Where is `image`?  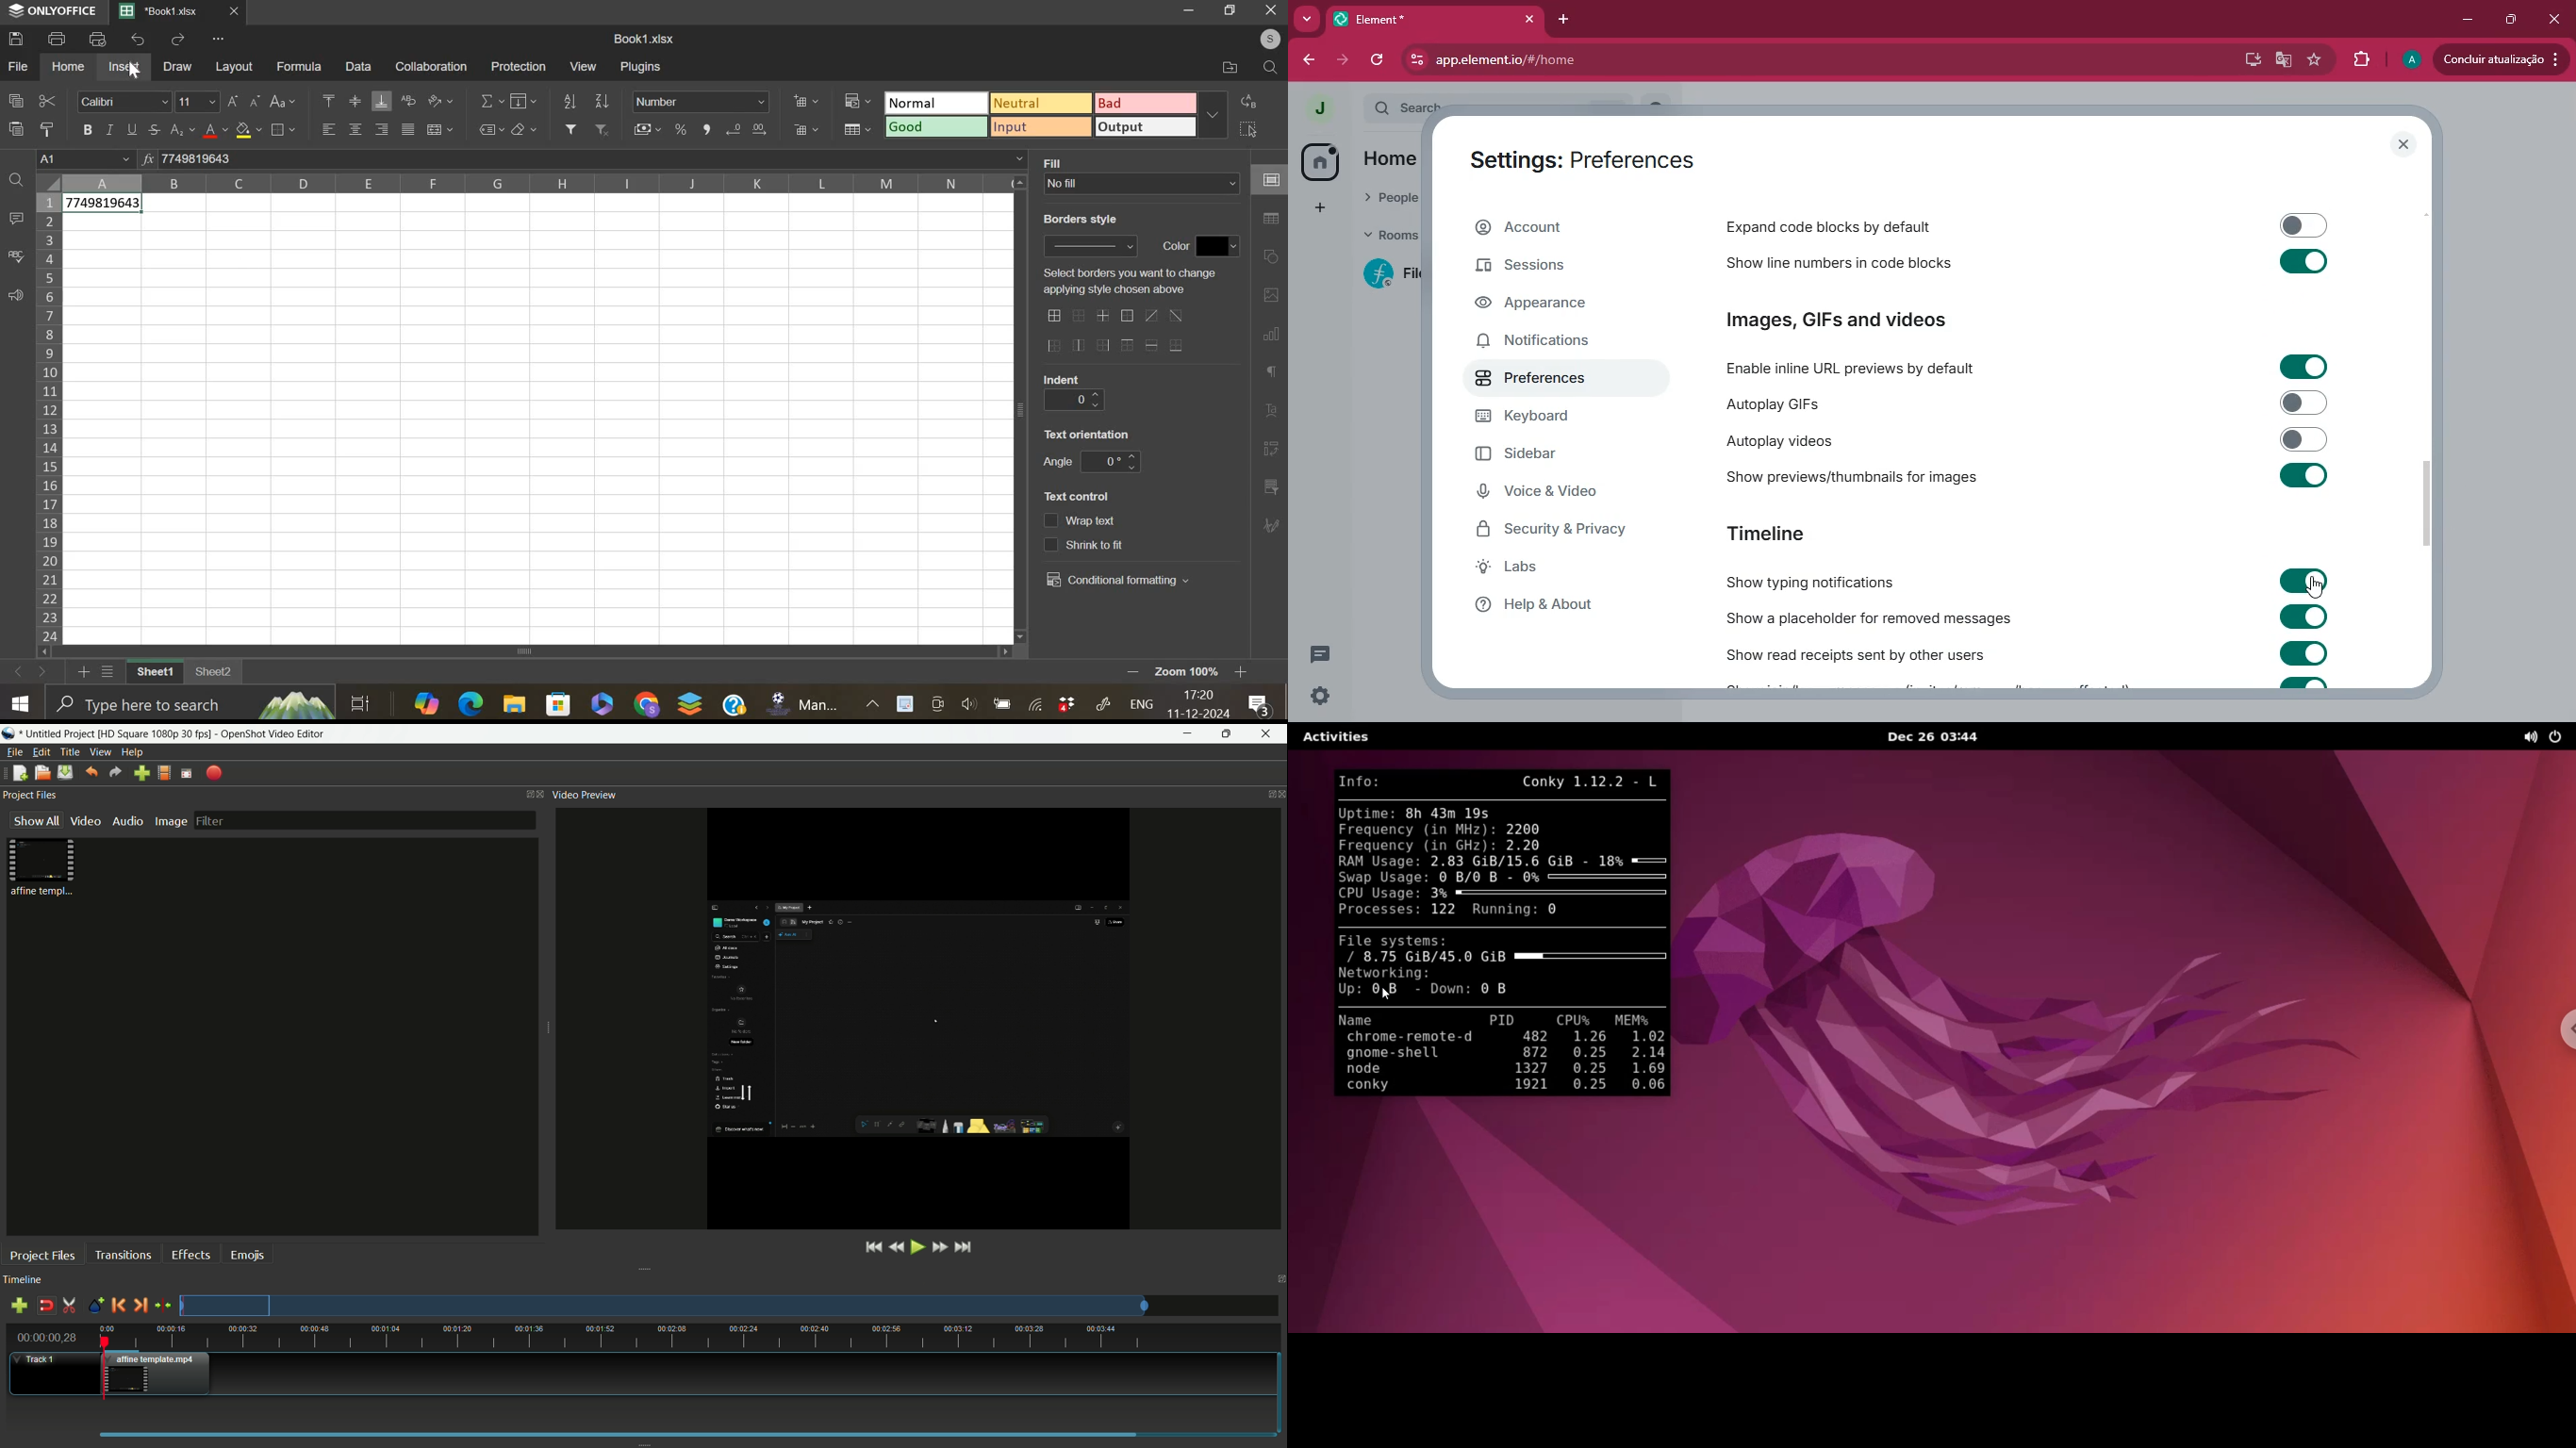
image is located at coordinates (170, 821).